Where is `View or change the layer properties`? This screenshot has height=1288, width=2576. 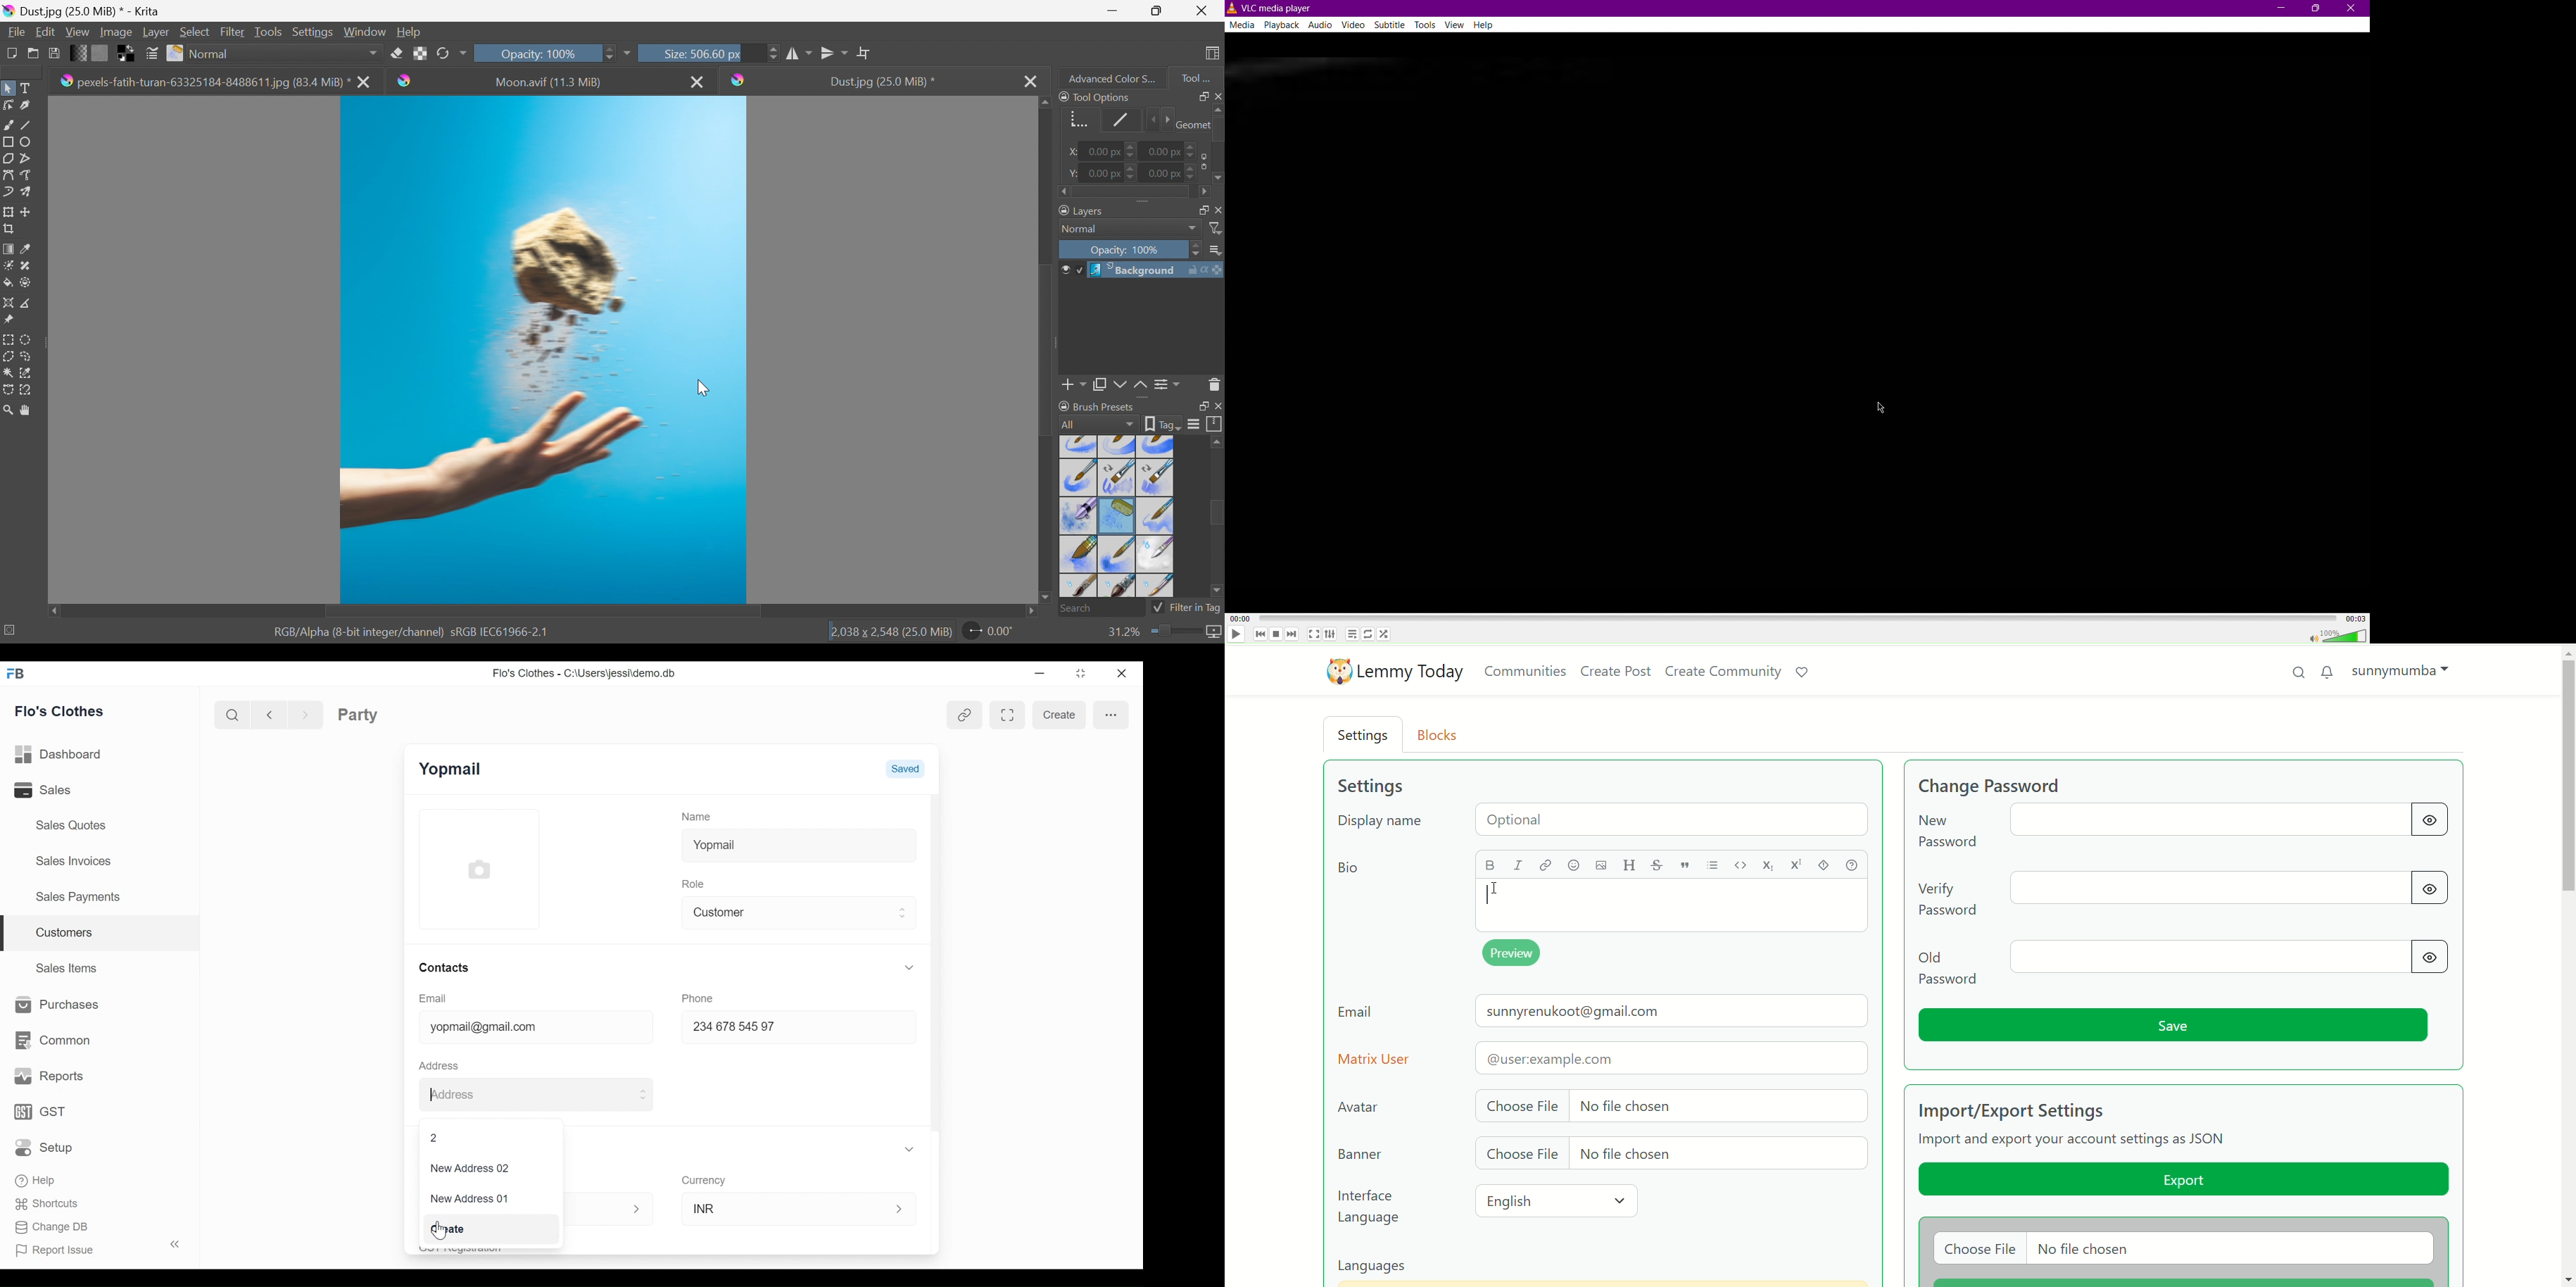 View or change the layer properties is located at coordinates (1165, 385).